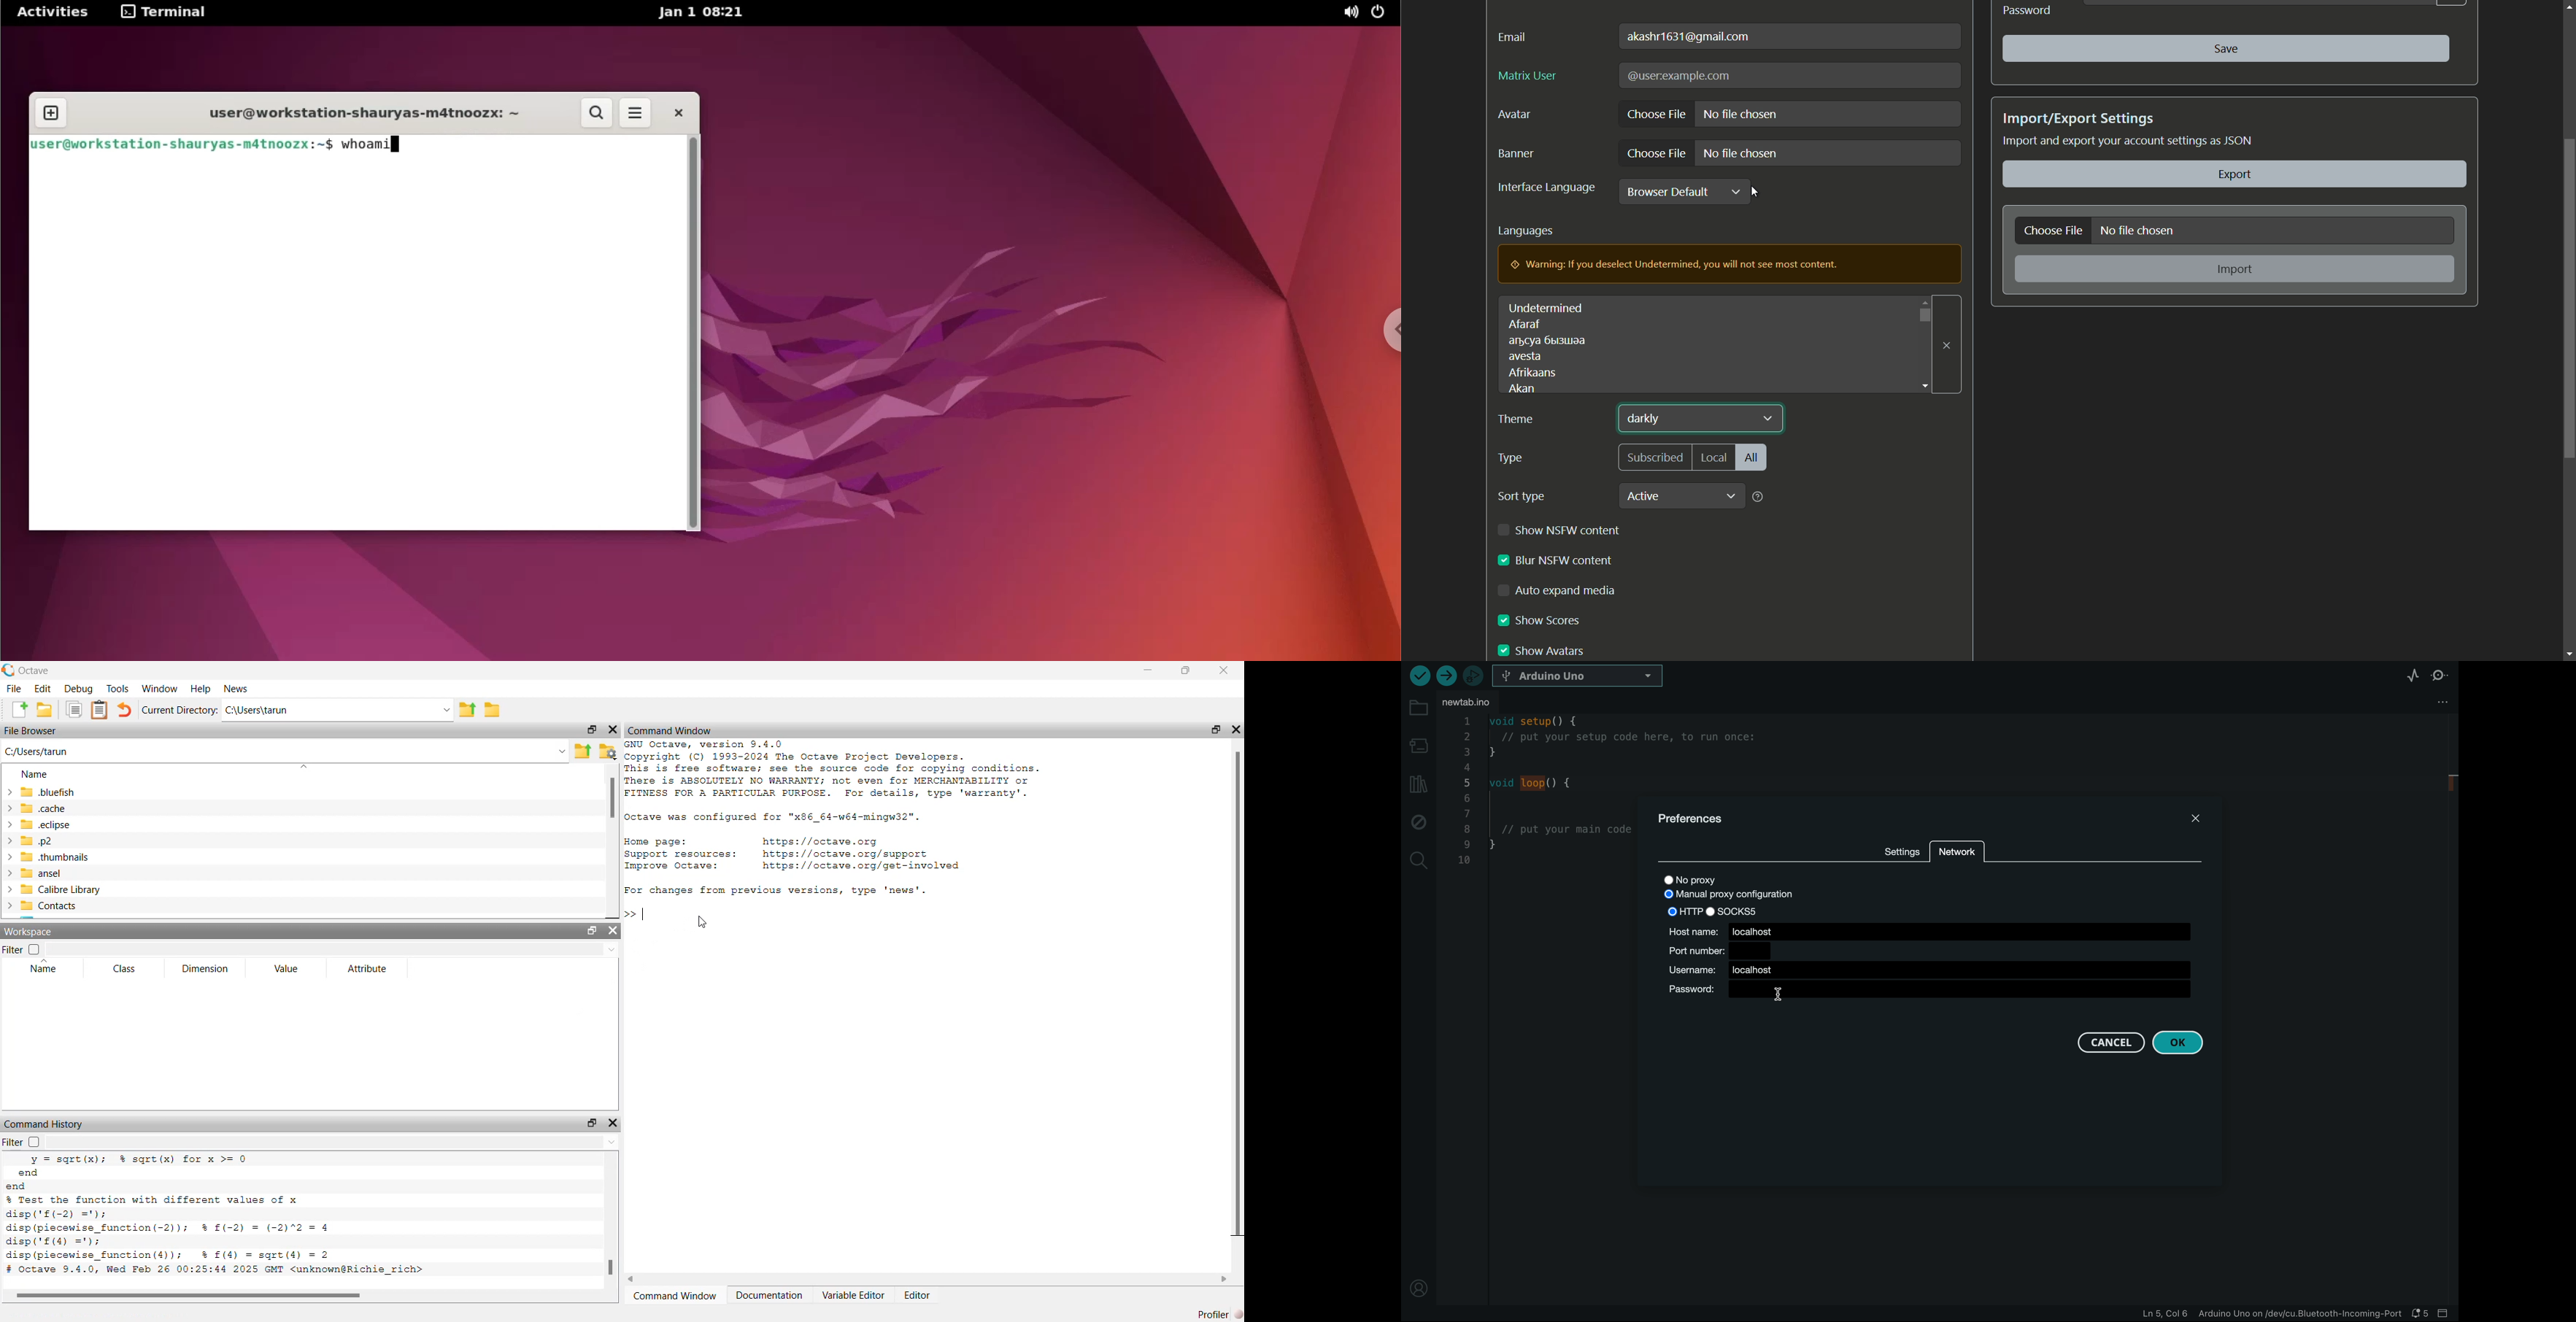  I want to click on show nsfw content, so click(1569, 530).